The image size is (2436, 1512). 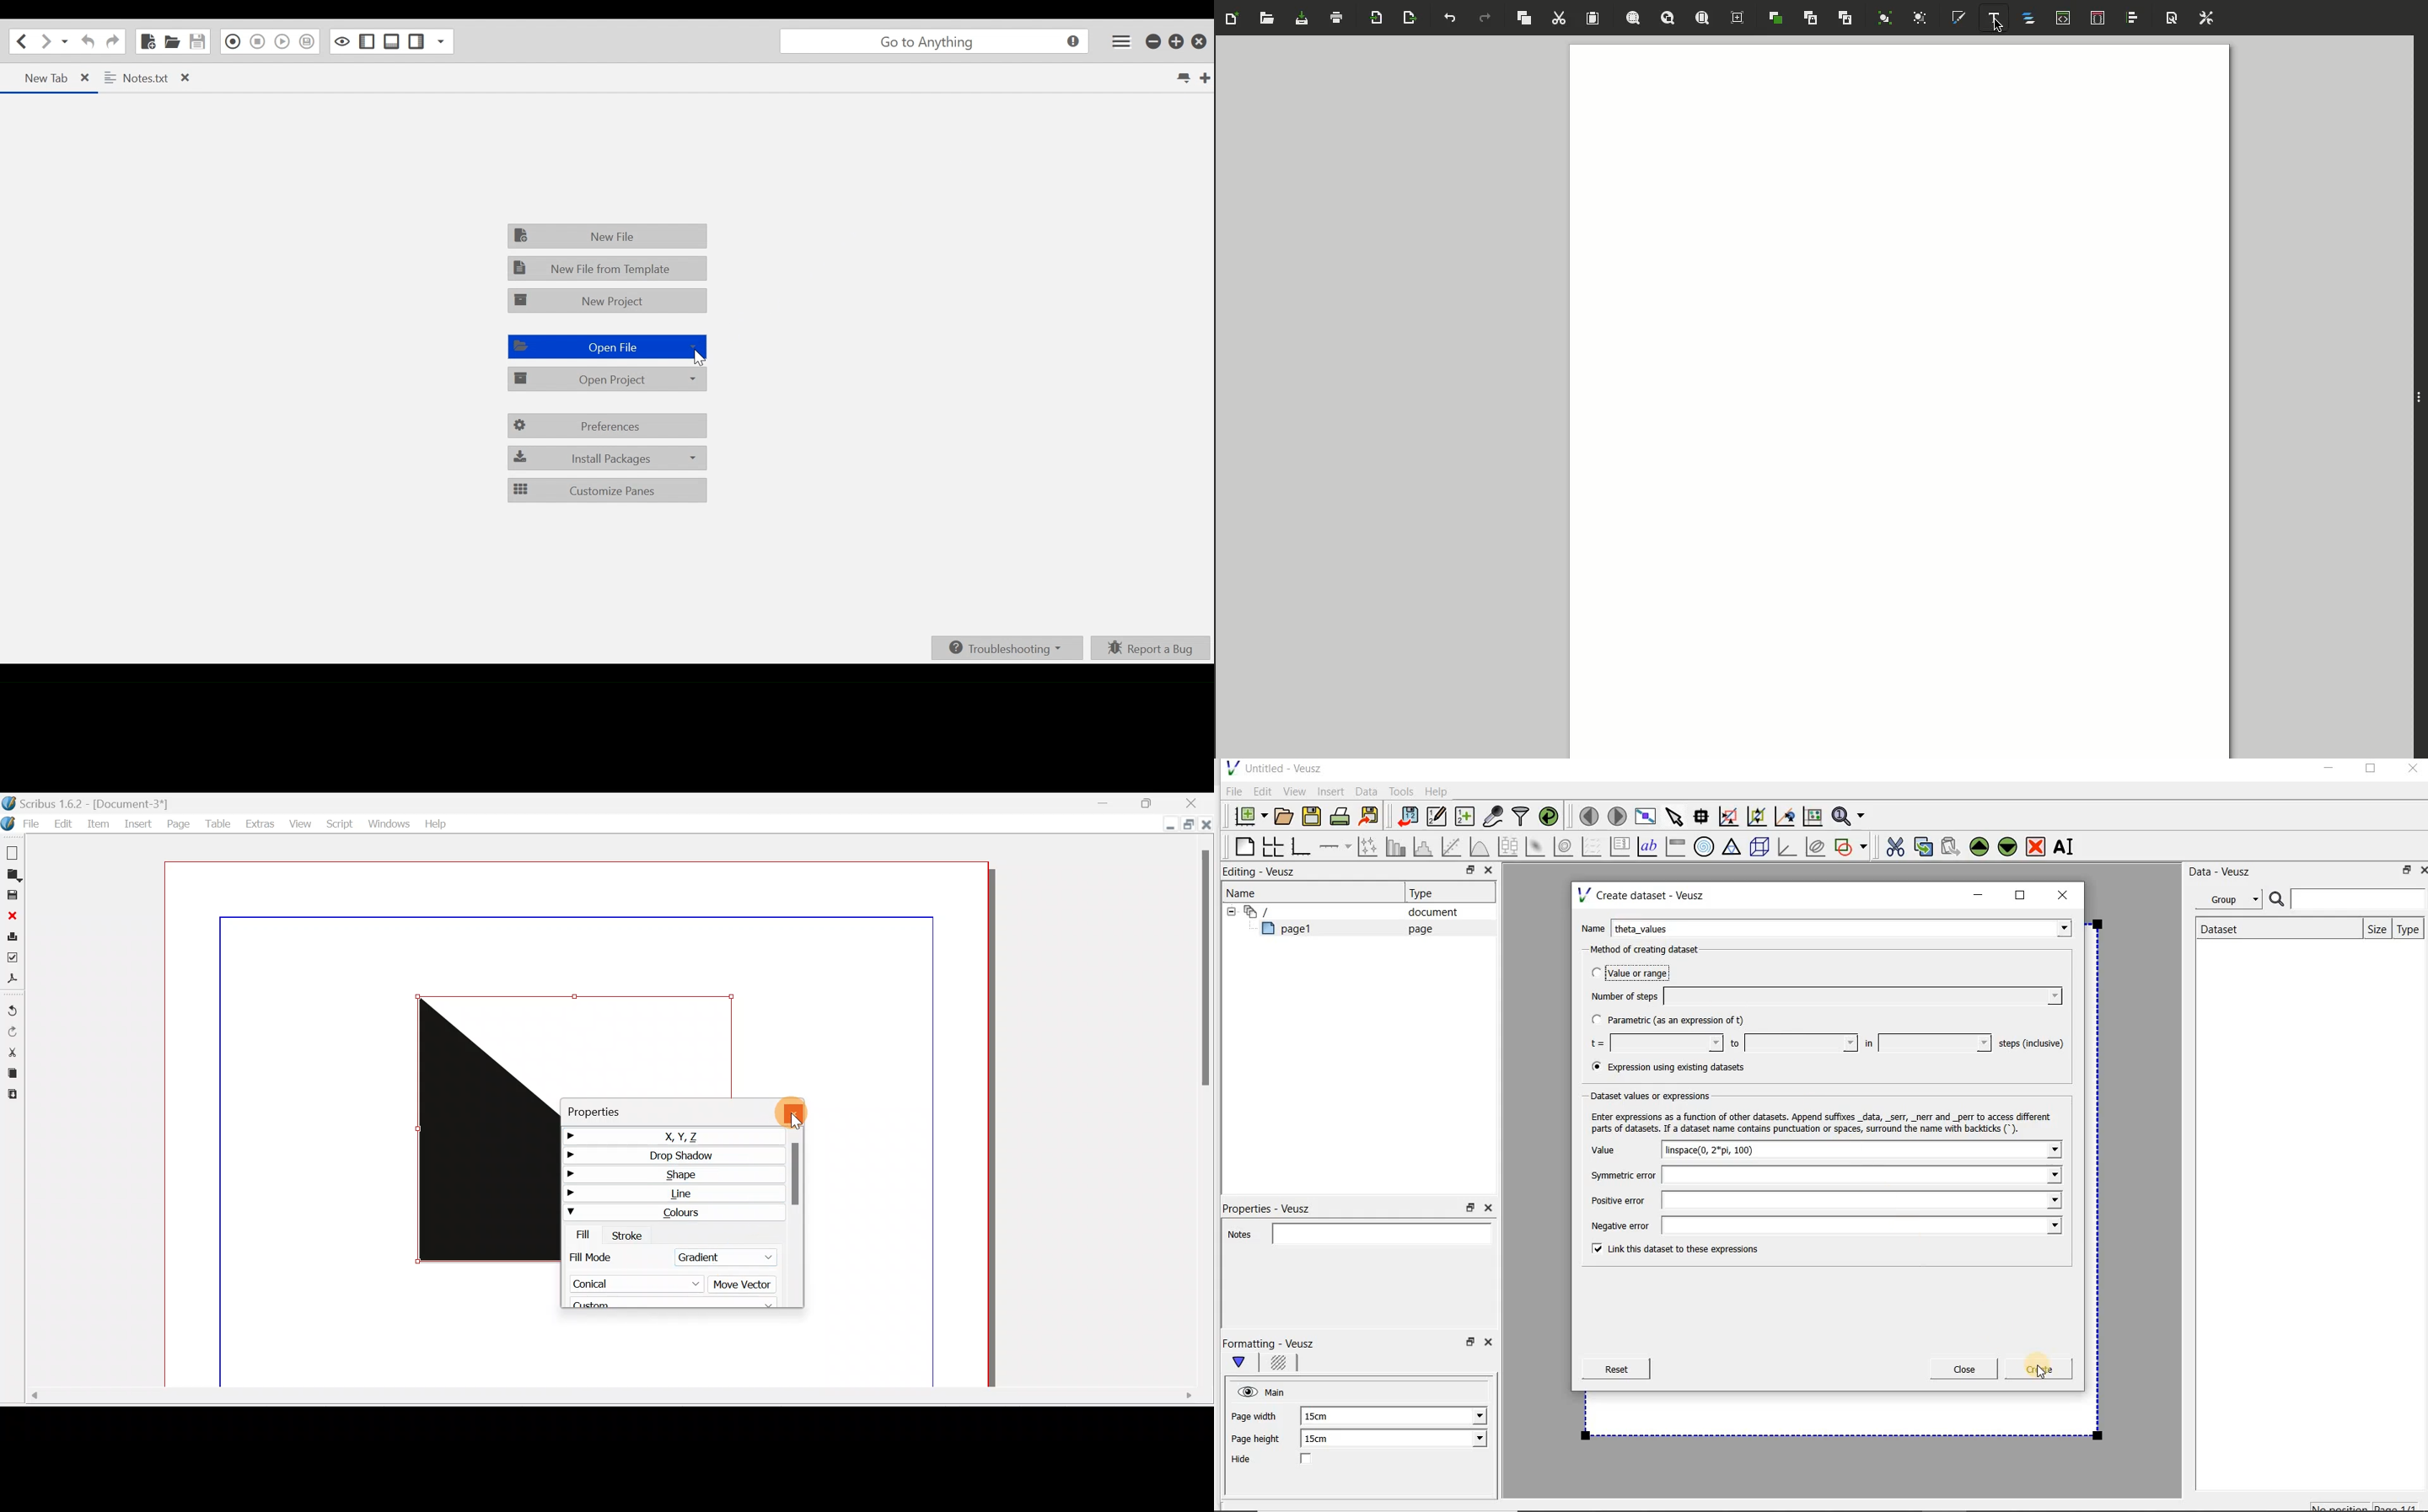 What do you see at coordinates (1270, 1344) in the screenshot?
I see `Formatting - Veusz` at bounding box center [1270, 1344].